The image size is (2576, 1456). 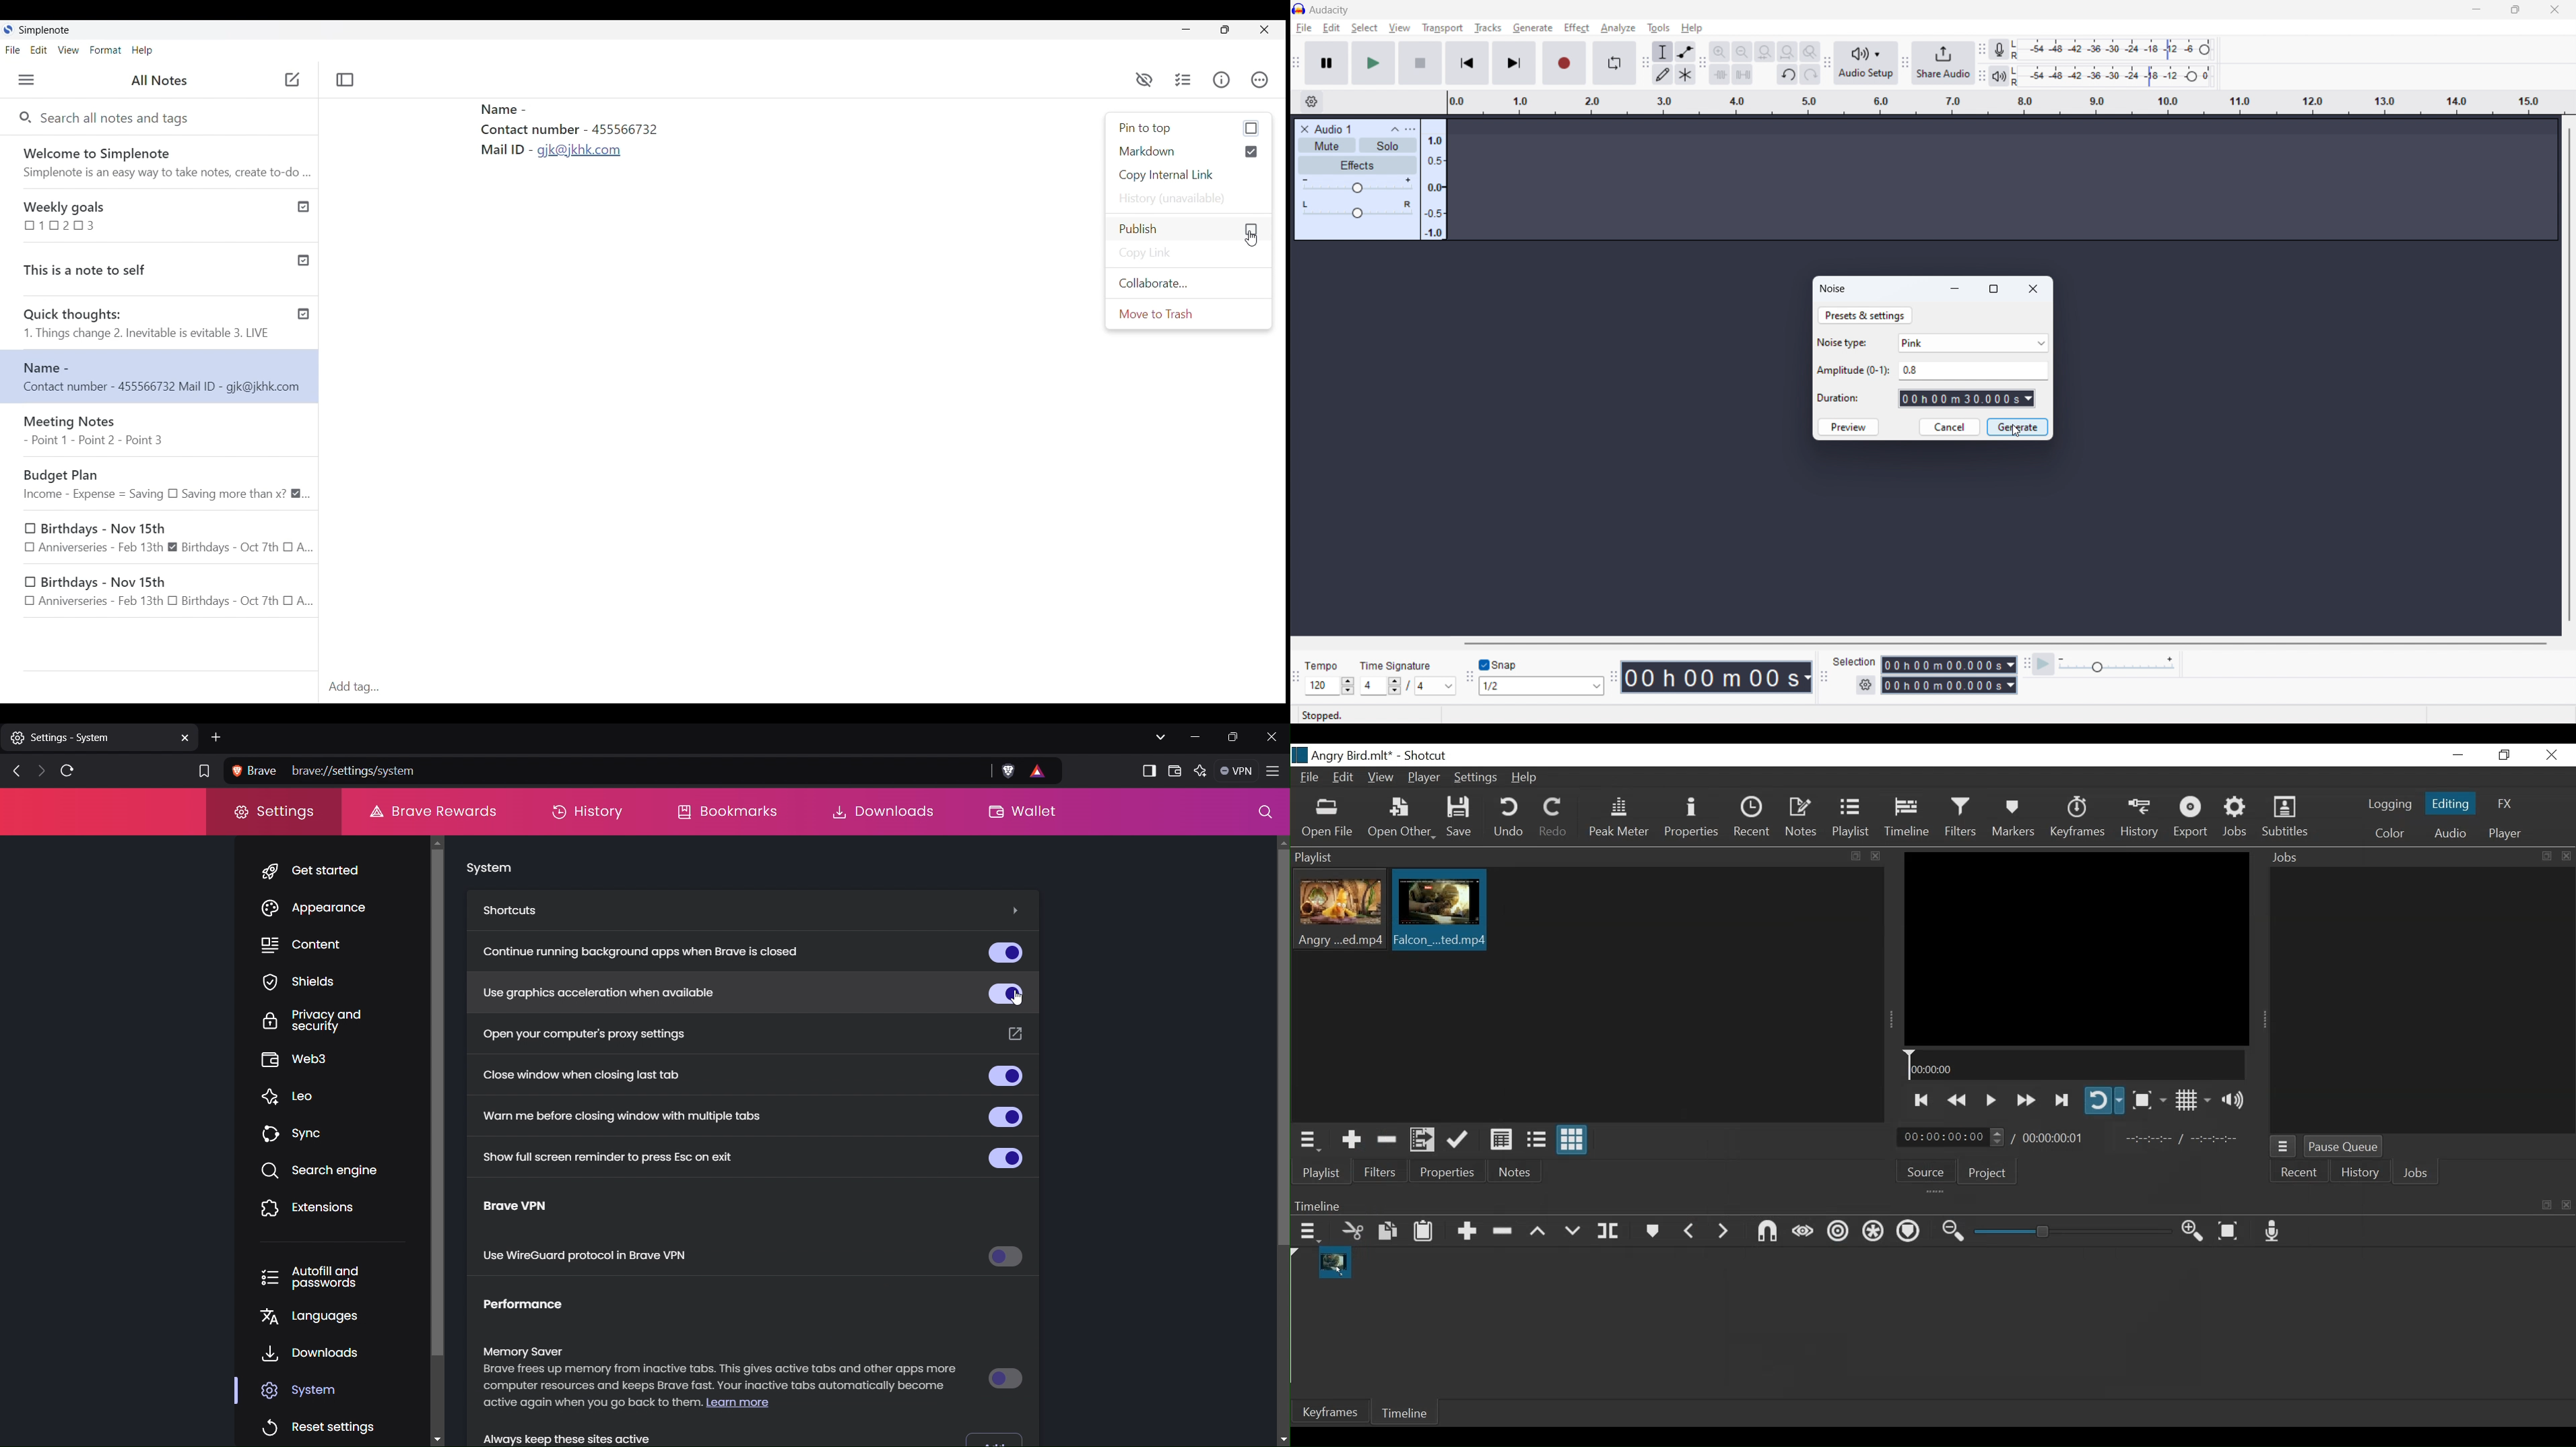 What do you see at coordinates (1442, 27) in the screenshot?
I see `transport` at bounding box center [1442, 27].